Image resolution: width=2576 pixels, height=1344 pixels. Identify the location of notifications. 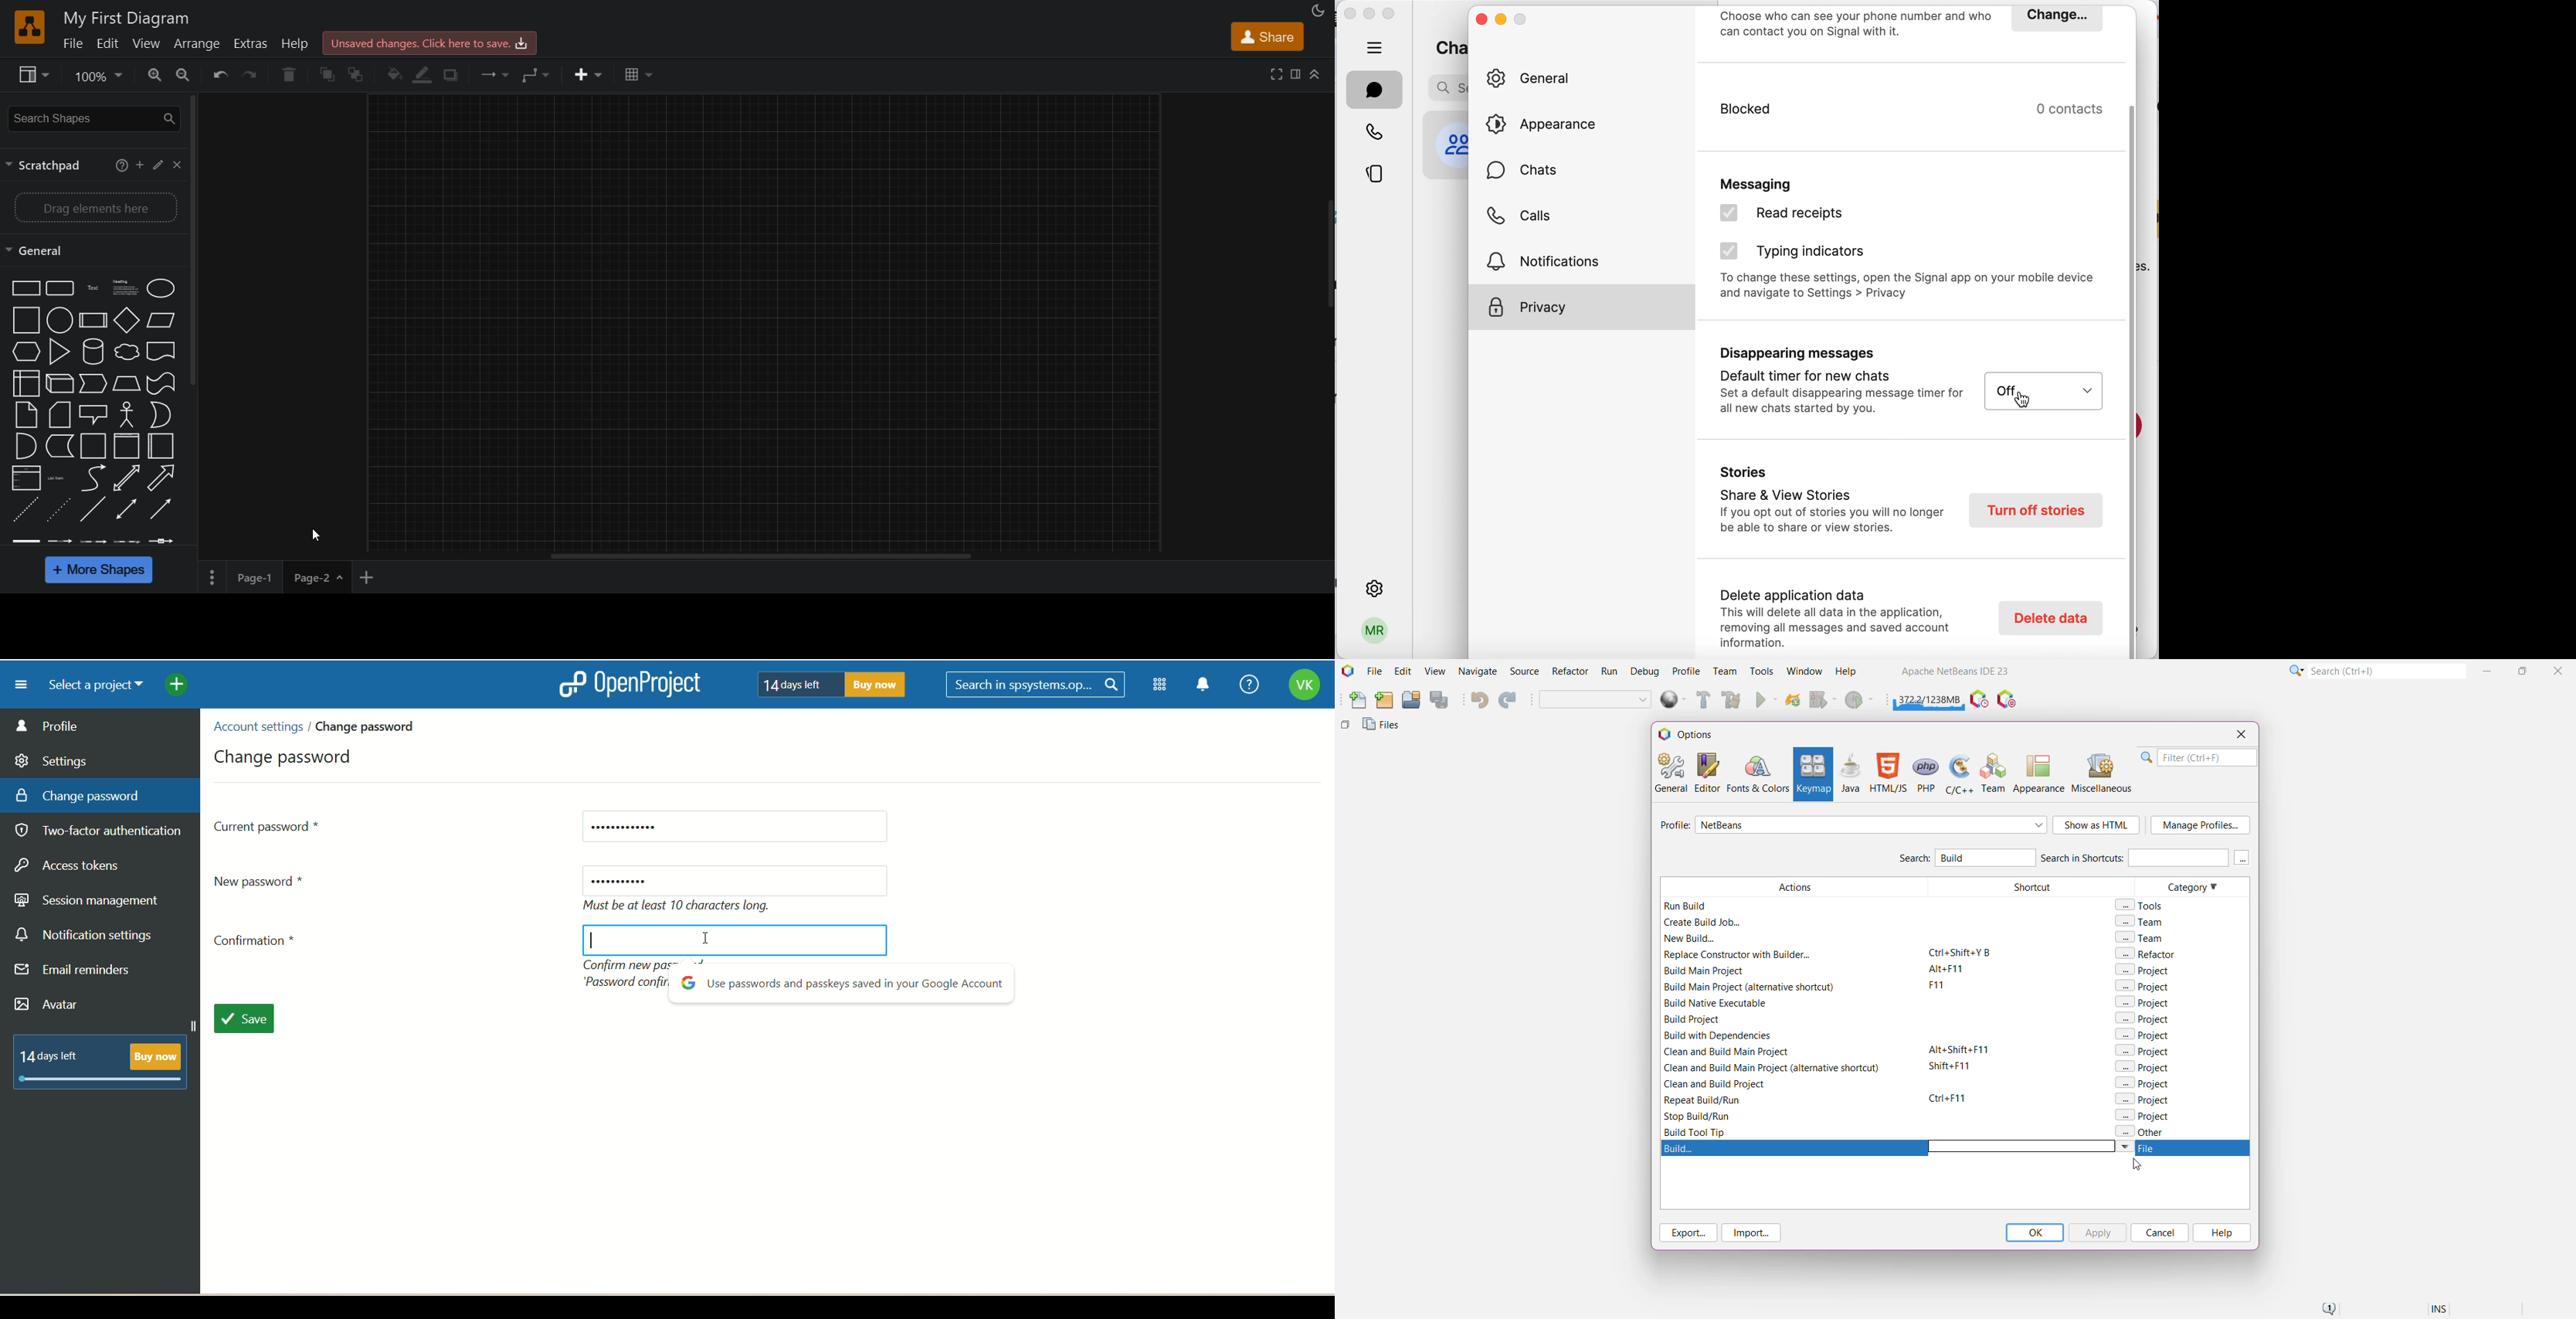
(1555, 260).